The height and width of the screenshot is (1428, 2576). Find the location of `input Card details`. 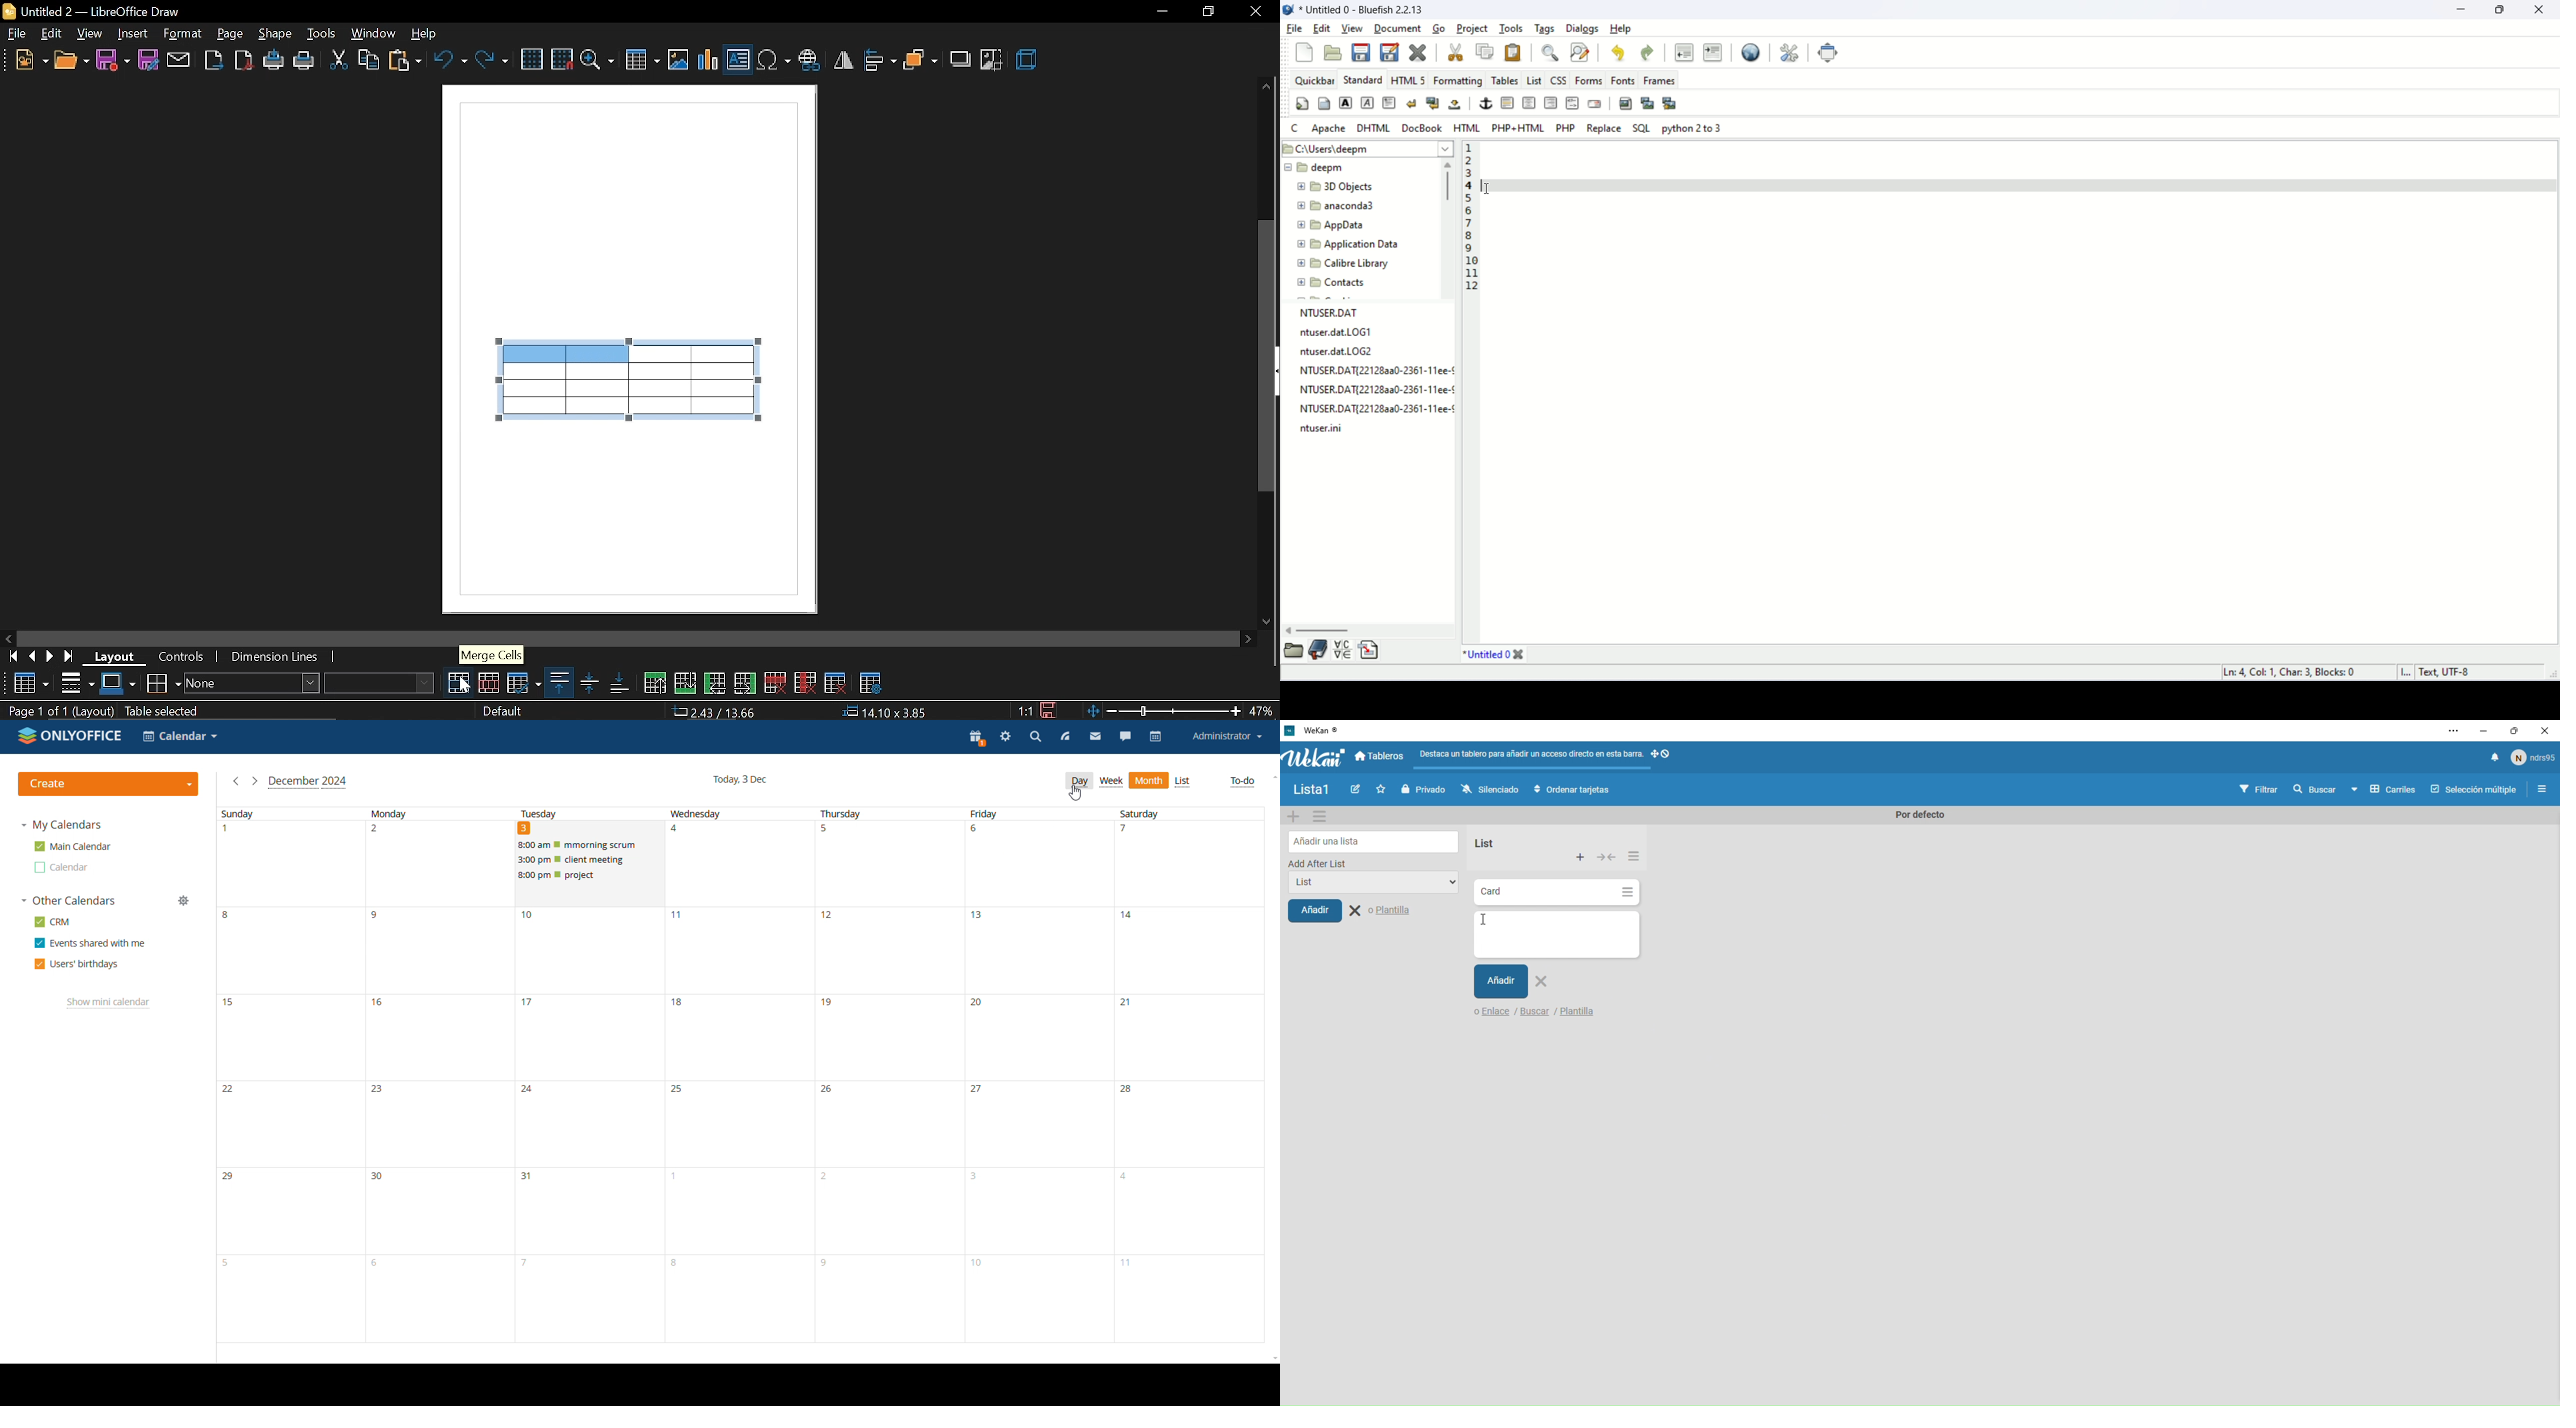

input Card details is located at coordinates (1554, 934).